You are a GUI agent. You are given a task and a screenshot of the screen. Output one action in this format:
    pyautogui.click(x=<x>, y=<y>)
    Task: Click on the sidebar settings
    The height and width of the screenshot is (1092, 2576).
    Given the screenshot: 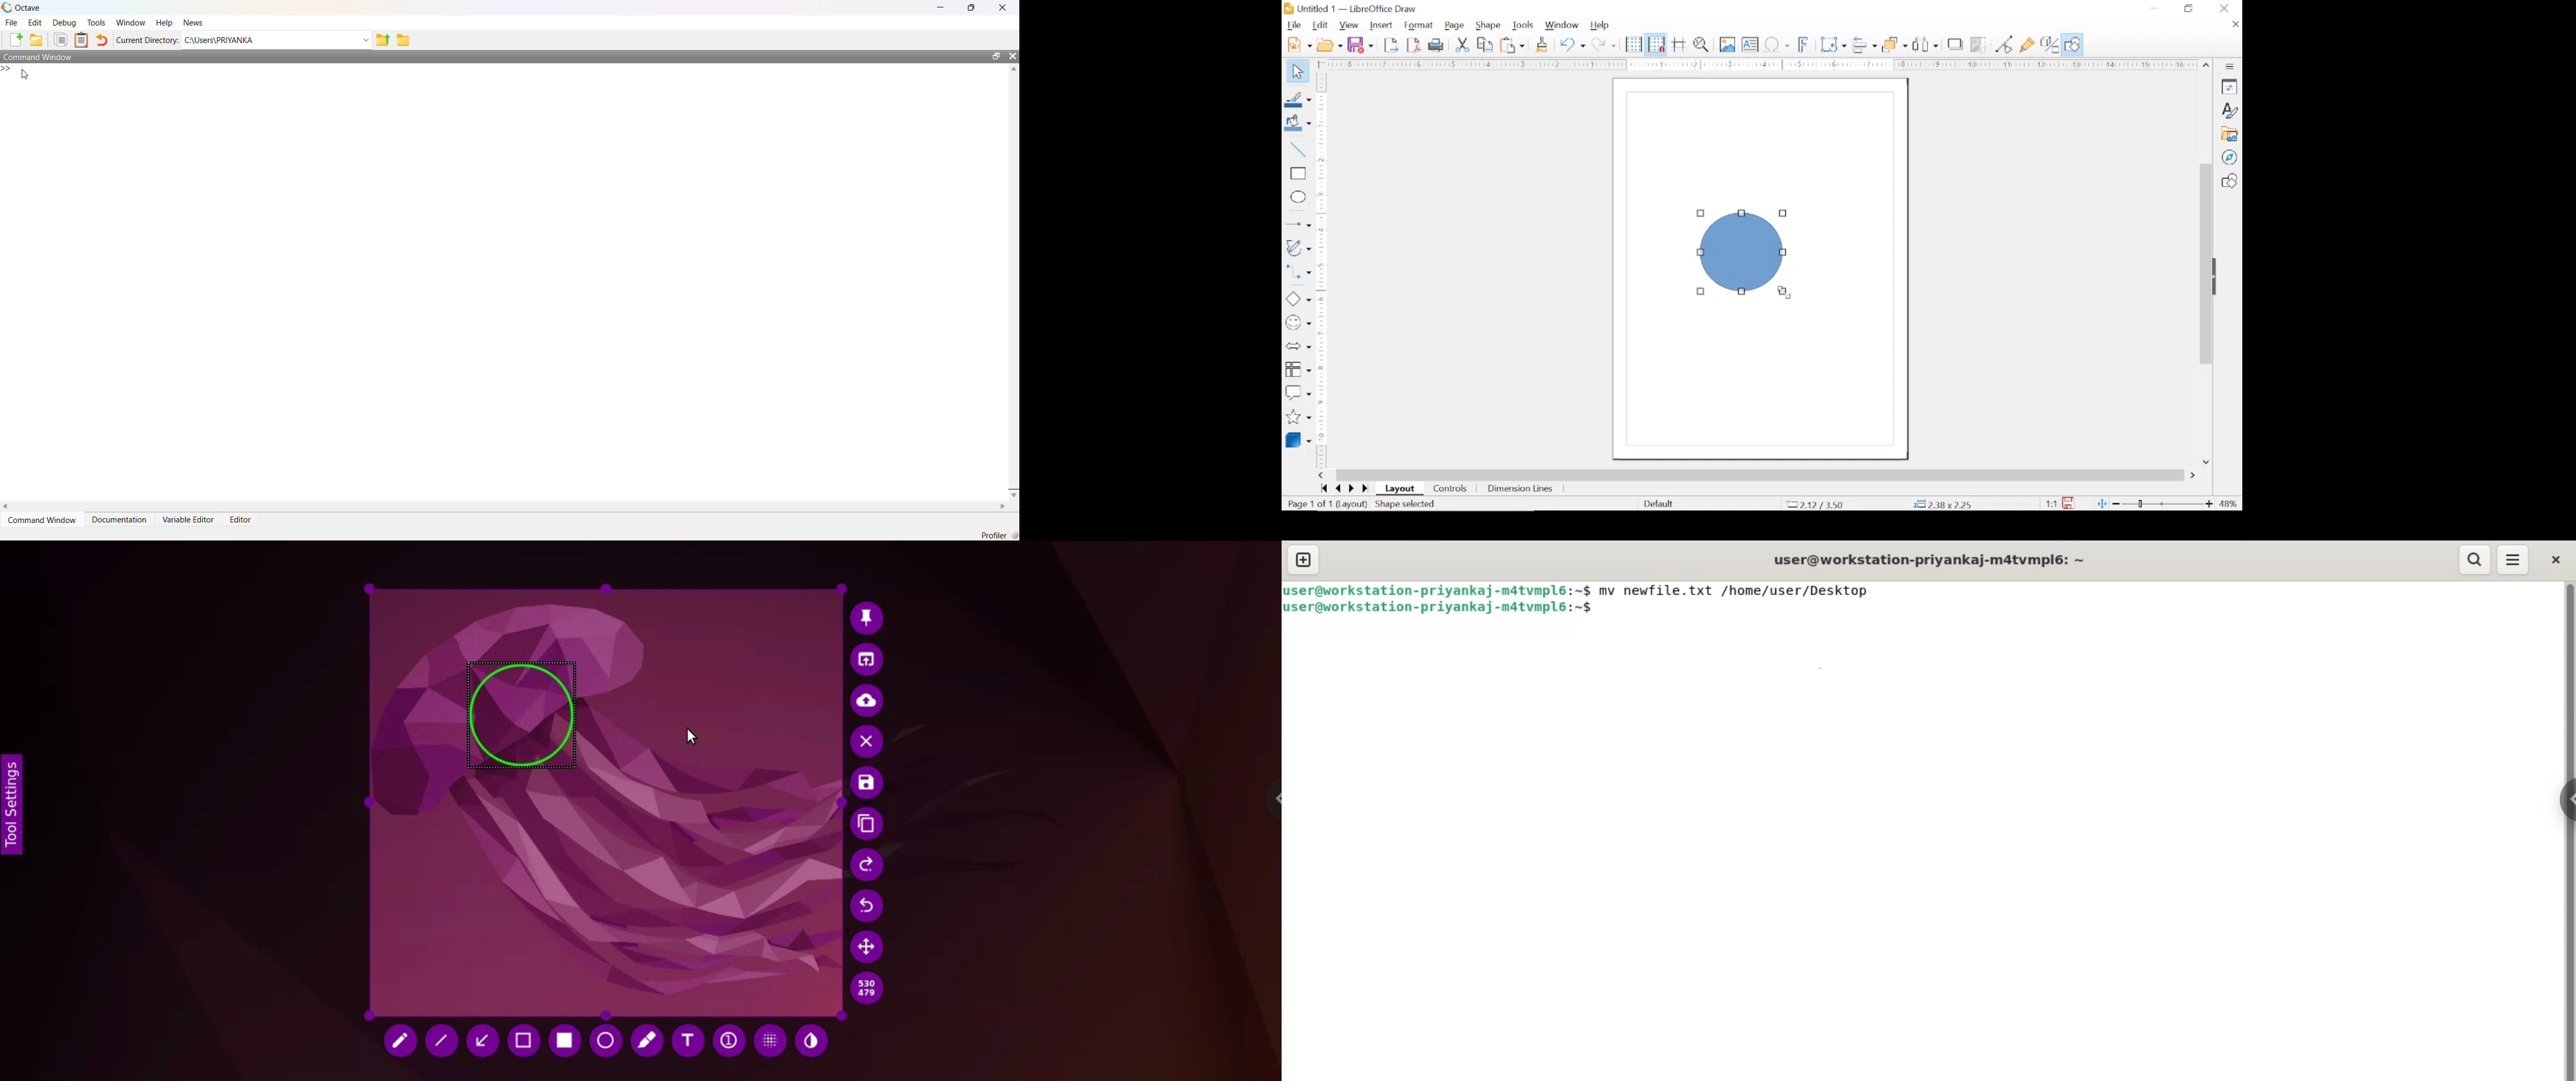 What is the action you would take?
    pyautogui.click(x=2231, y=66)
    